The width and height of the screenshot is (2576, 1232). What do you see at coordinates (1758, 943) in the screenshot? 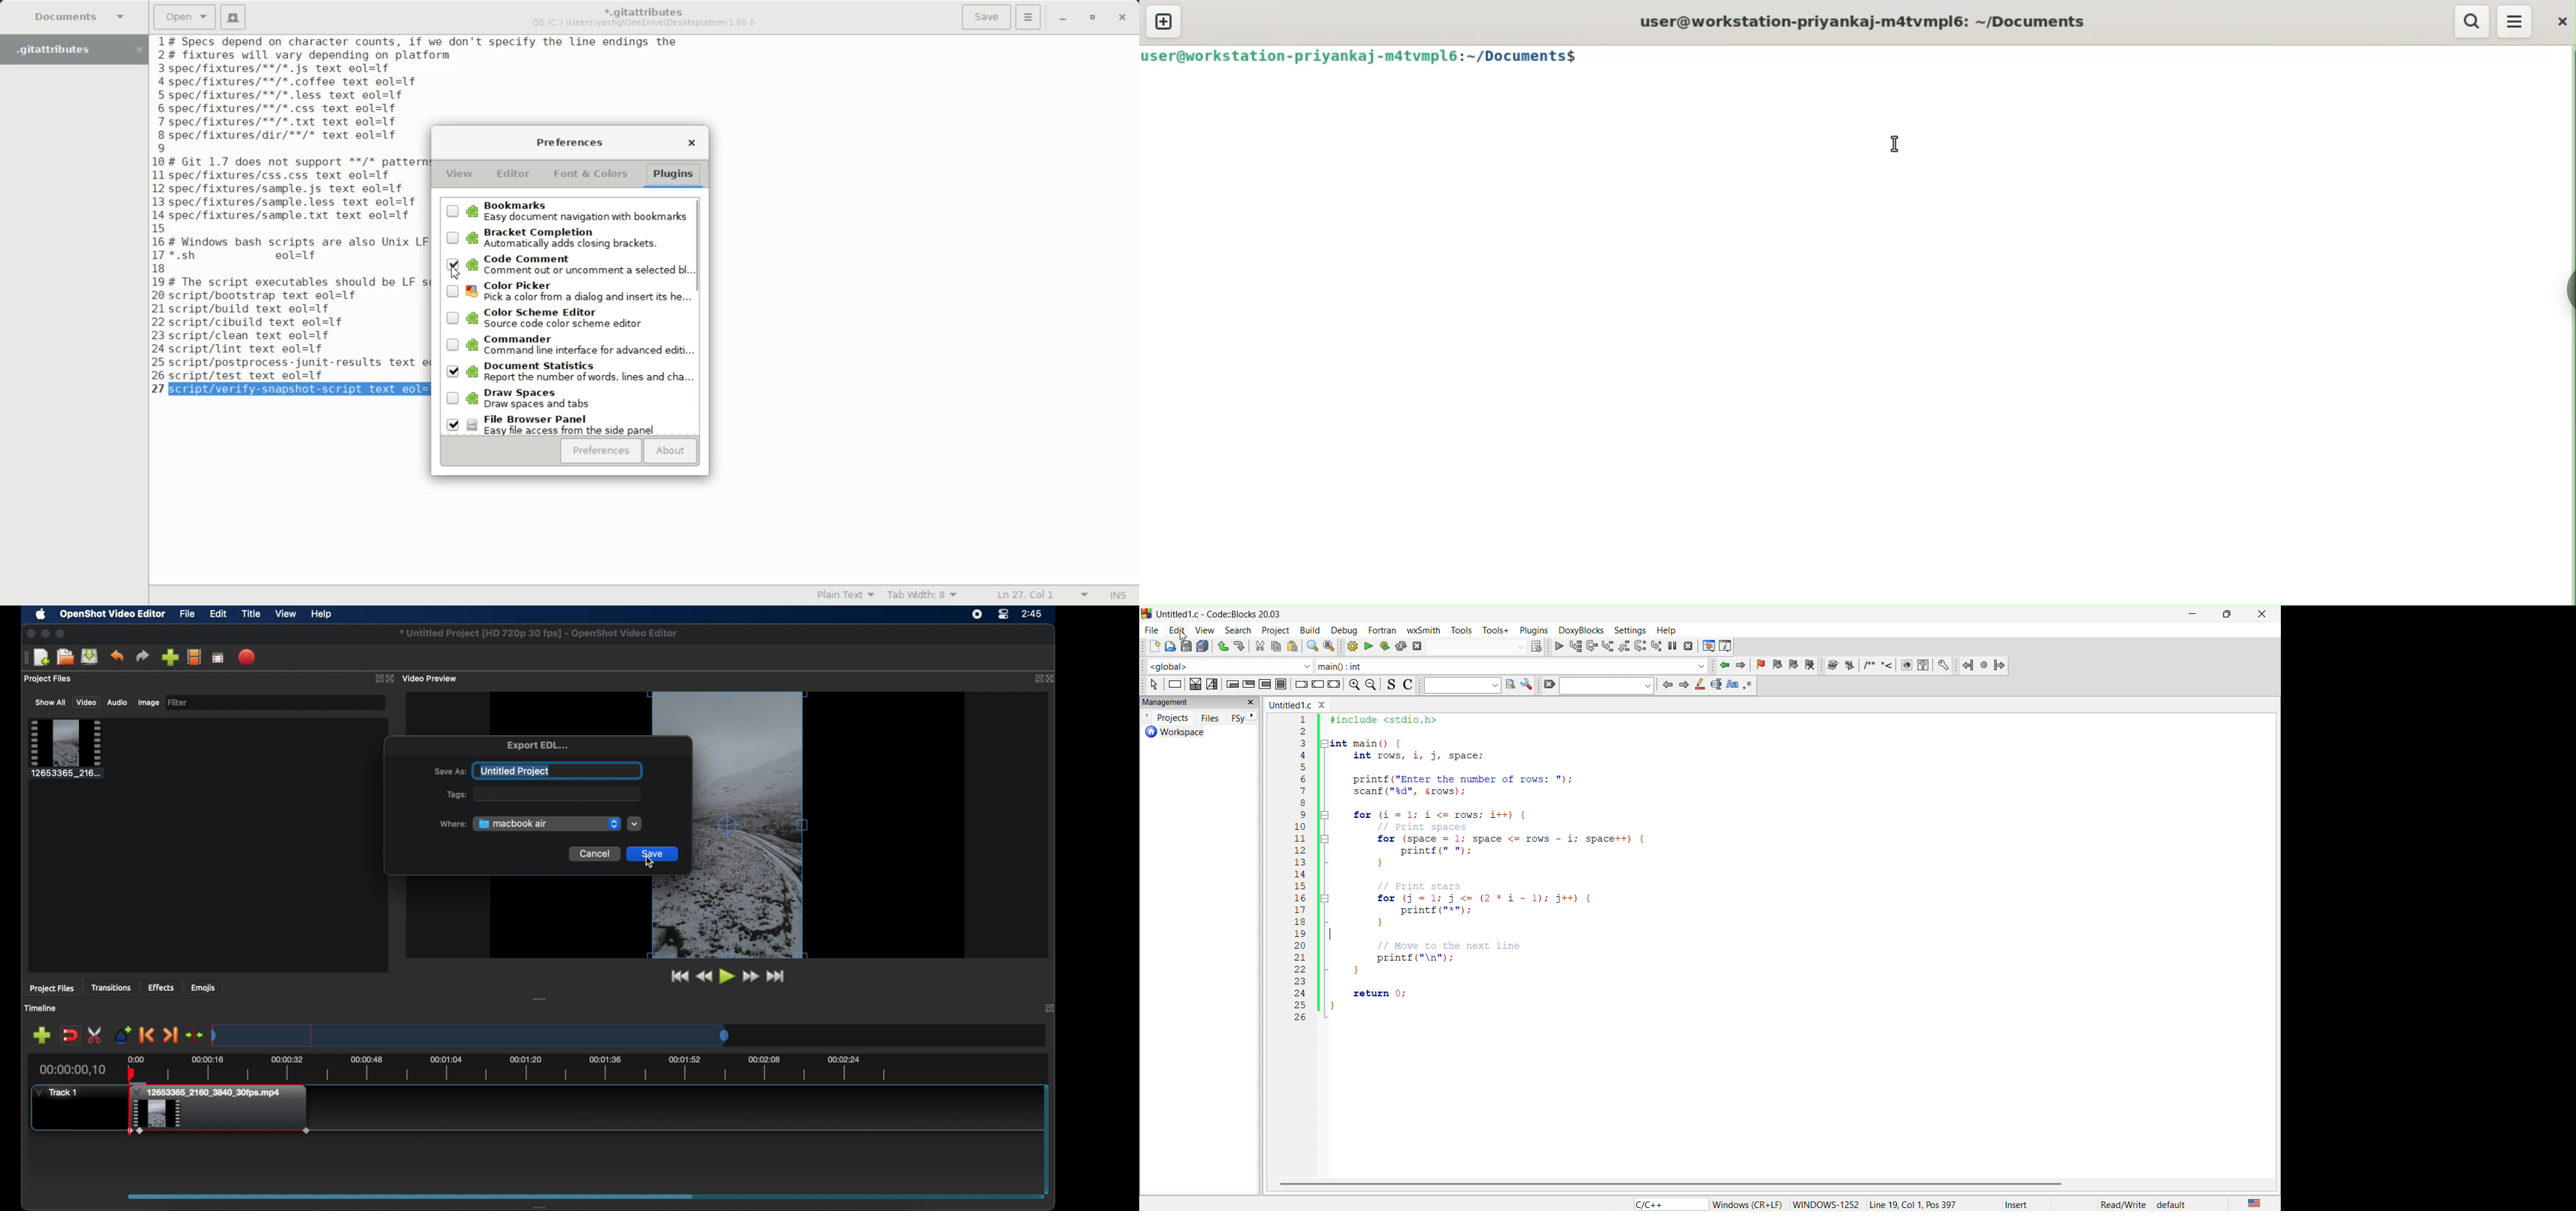
I see `code editor - #include <stdio.h> int main() { int rows, i, j, space; printf("Enter the number of rows: "); scanf("%d", &rows); for (i=1; i<= rows; i++) { // Print spaces for (space 1; space <= rows i; space++) { printf(" "); // Print stars for (j=1;j<= (2* i-1); j++) { printf("*"); // Move to the next line printf("\n"); return 0;` at bounding box center [1758, 943].